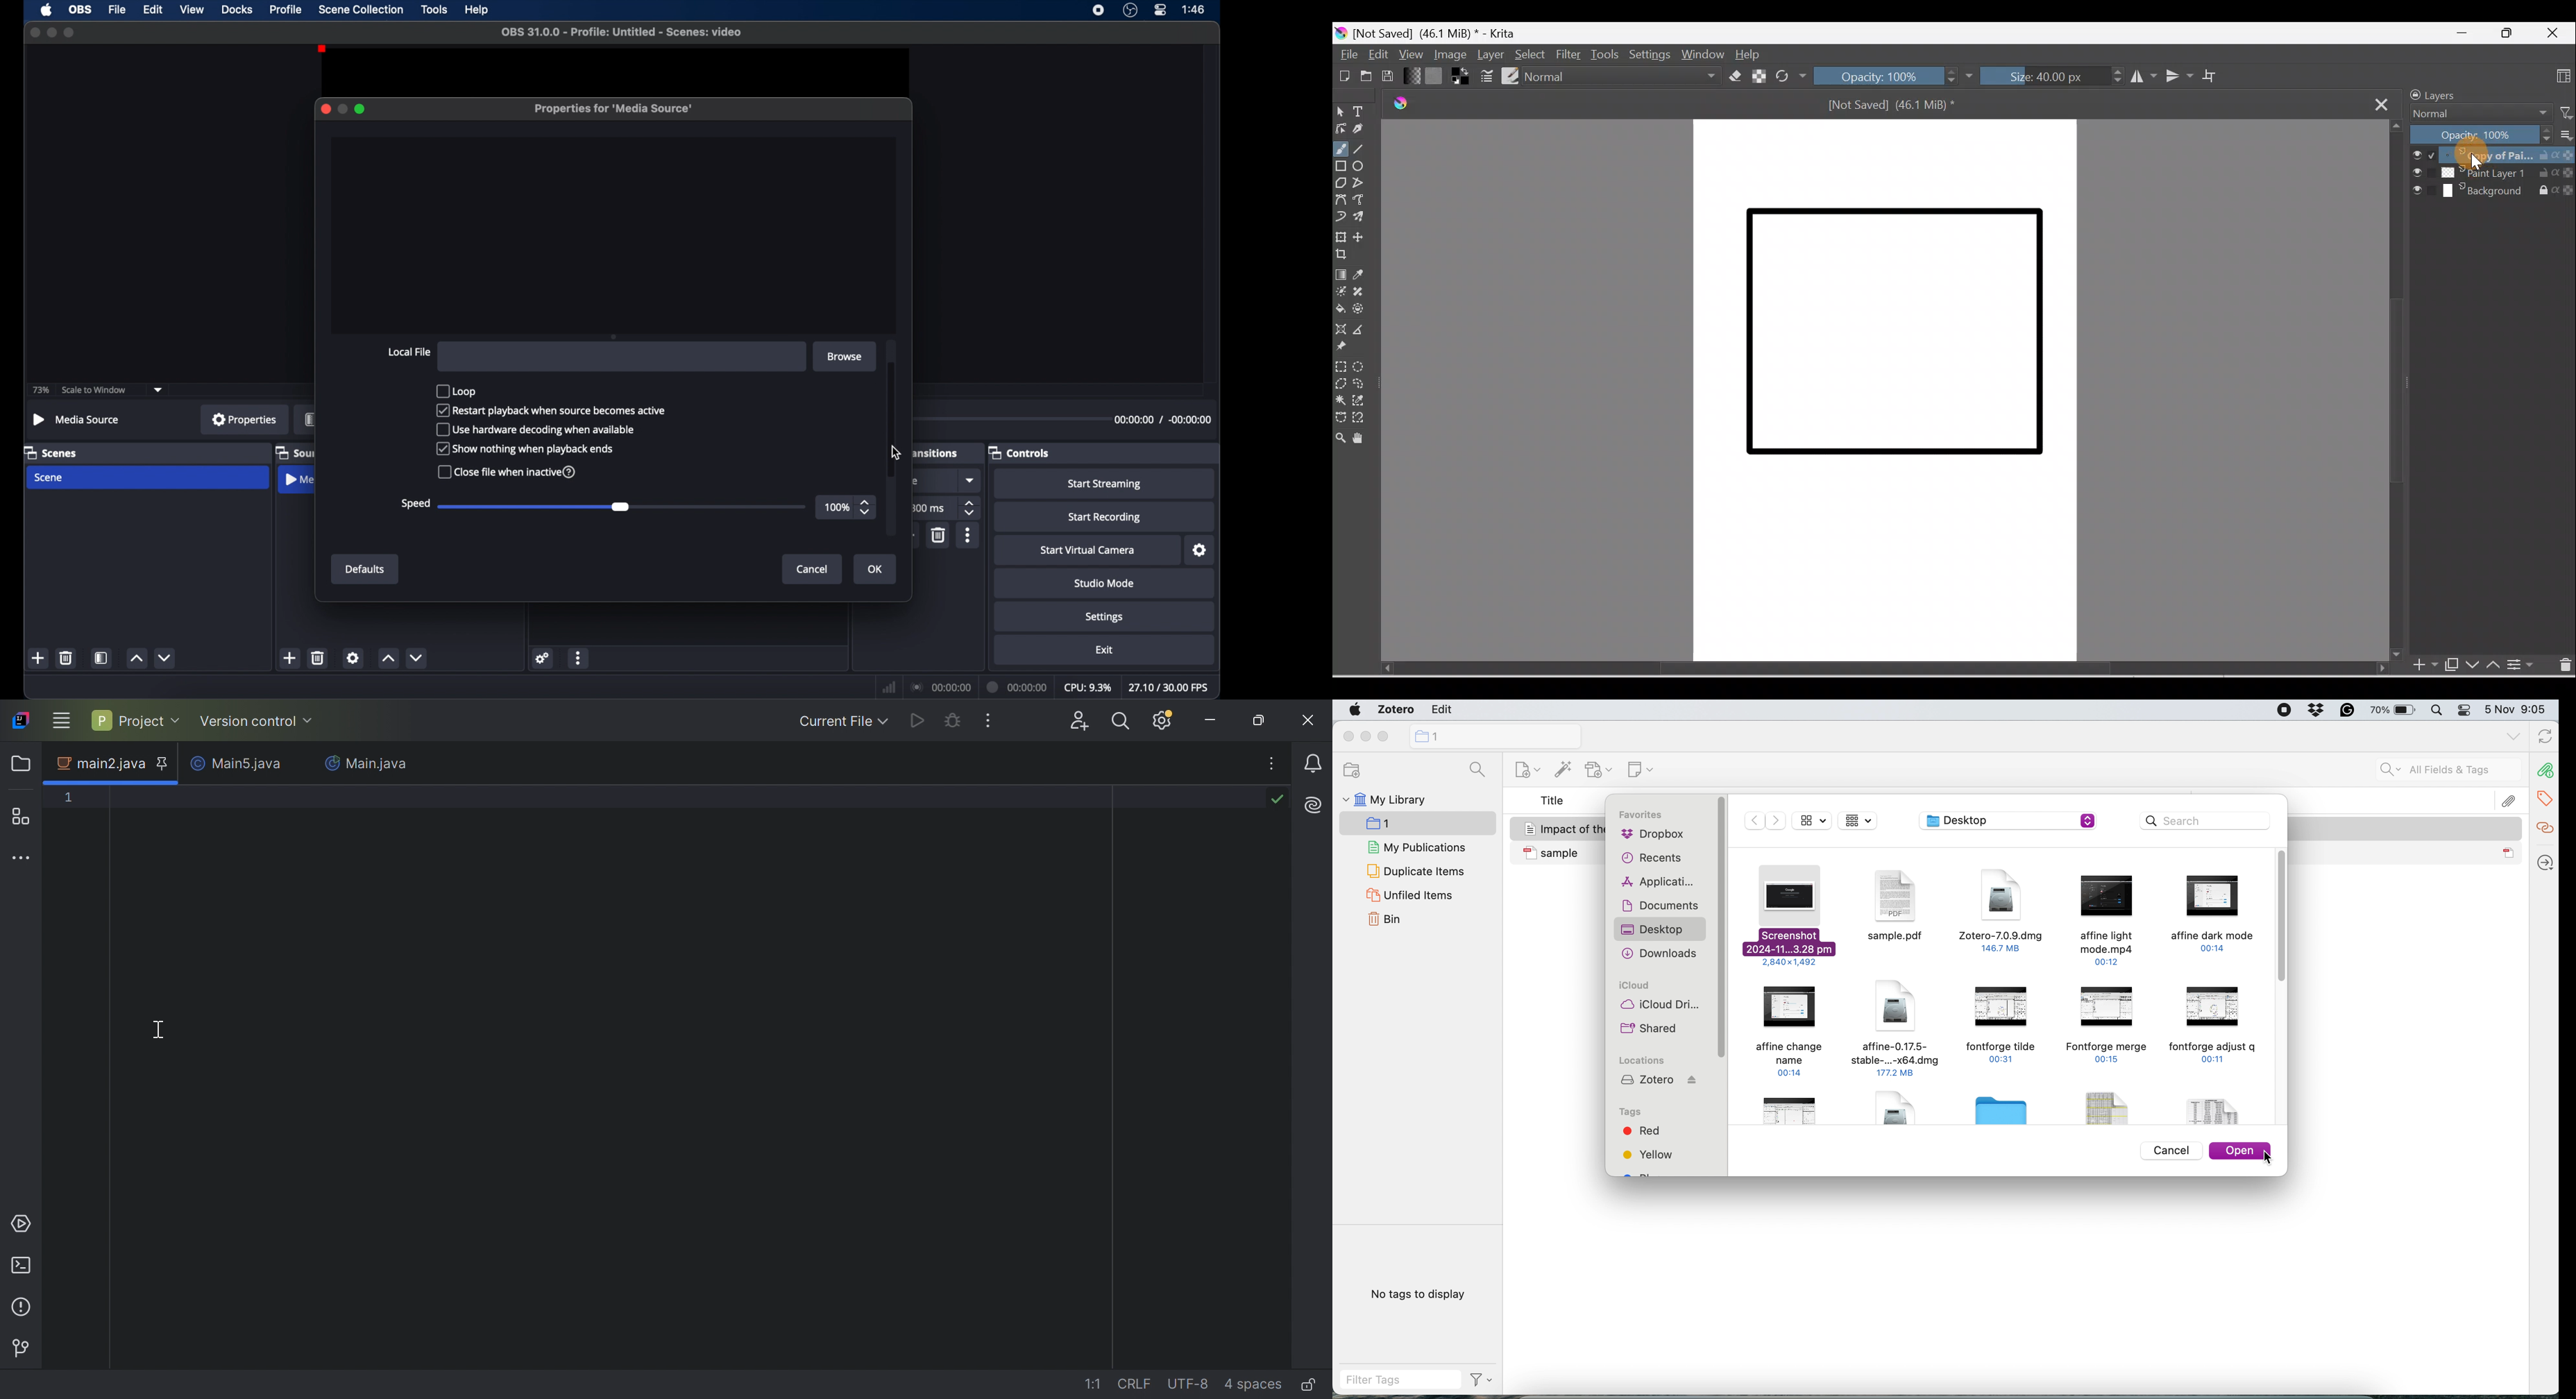  What do you see at coordinates (1161, 10) in the screenshot?
I see `control center` at bounding box center [1161, 10].